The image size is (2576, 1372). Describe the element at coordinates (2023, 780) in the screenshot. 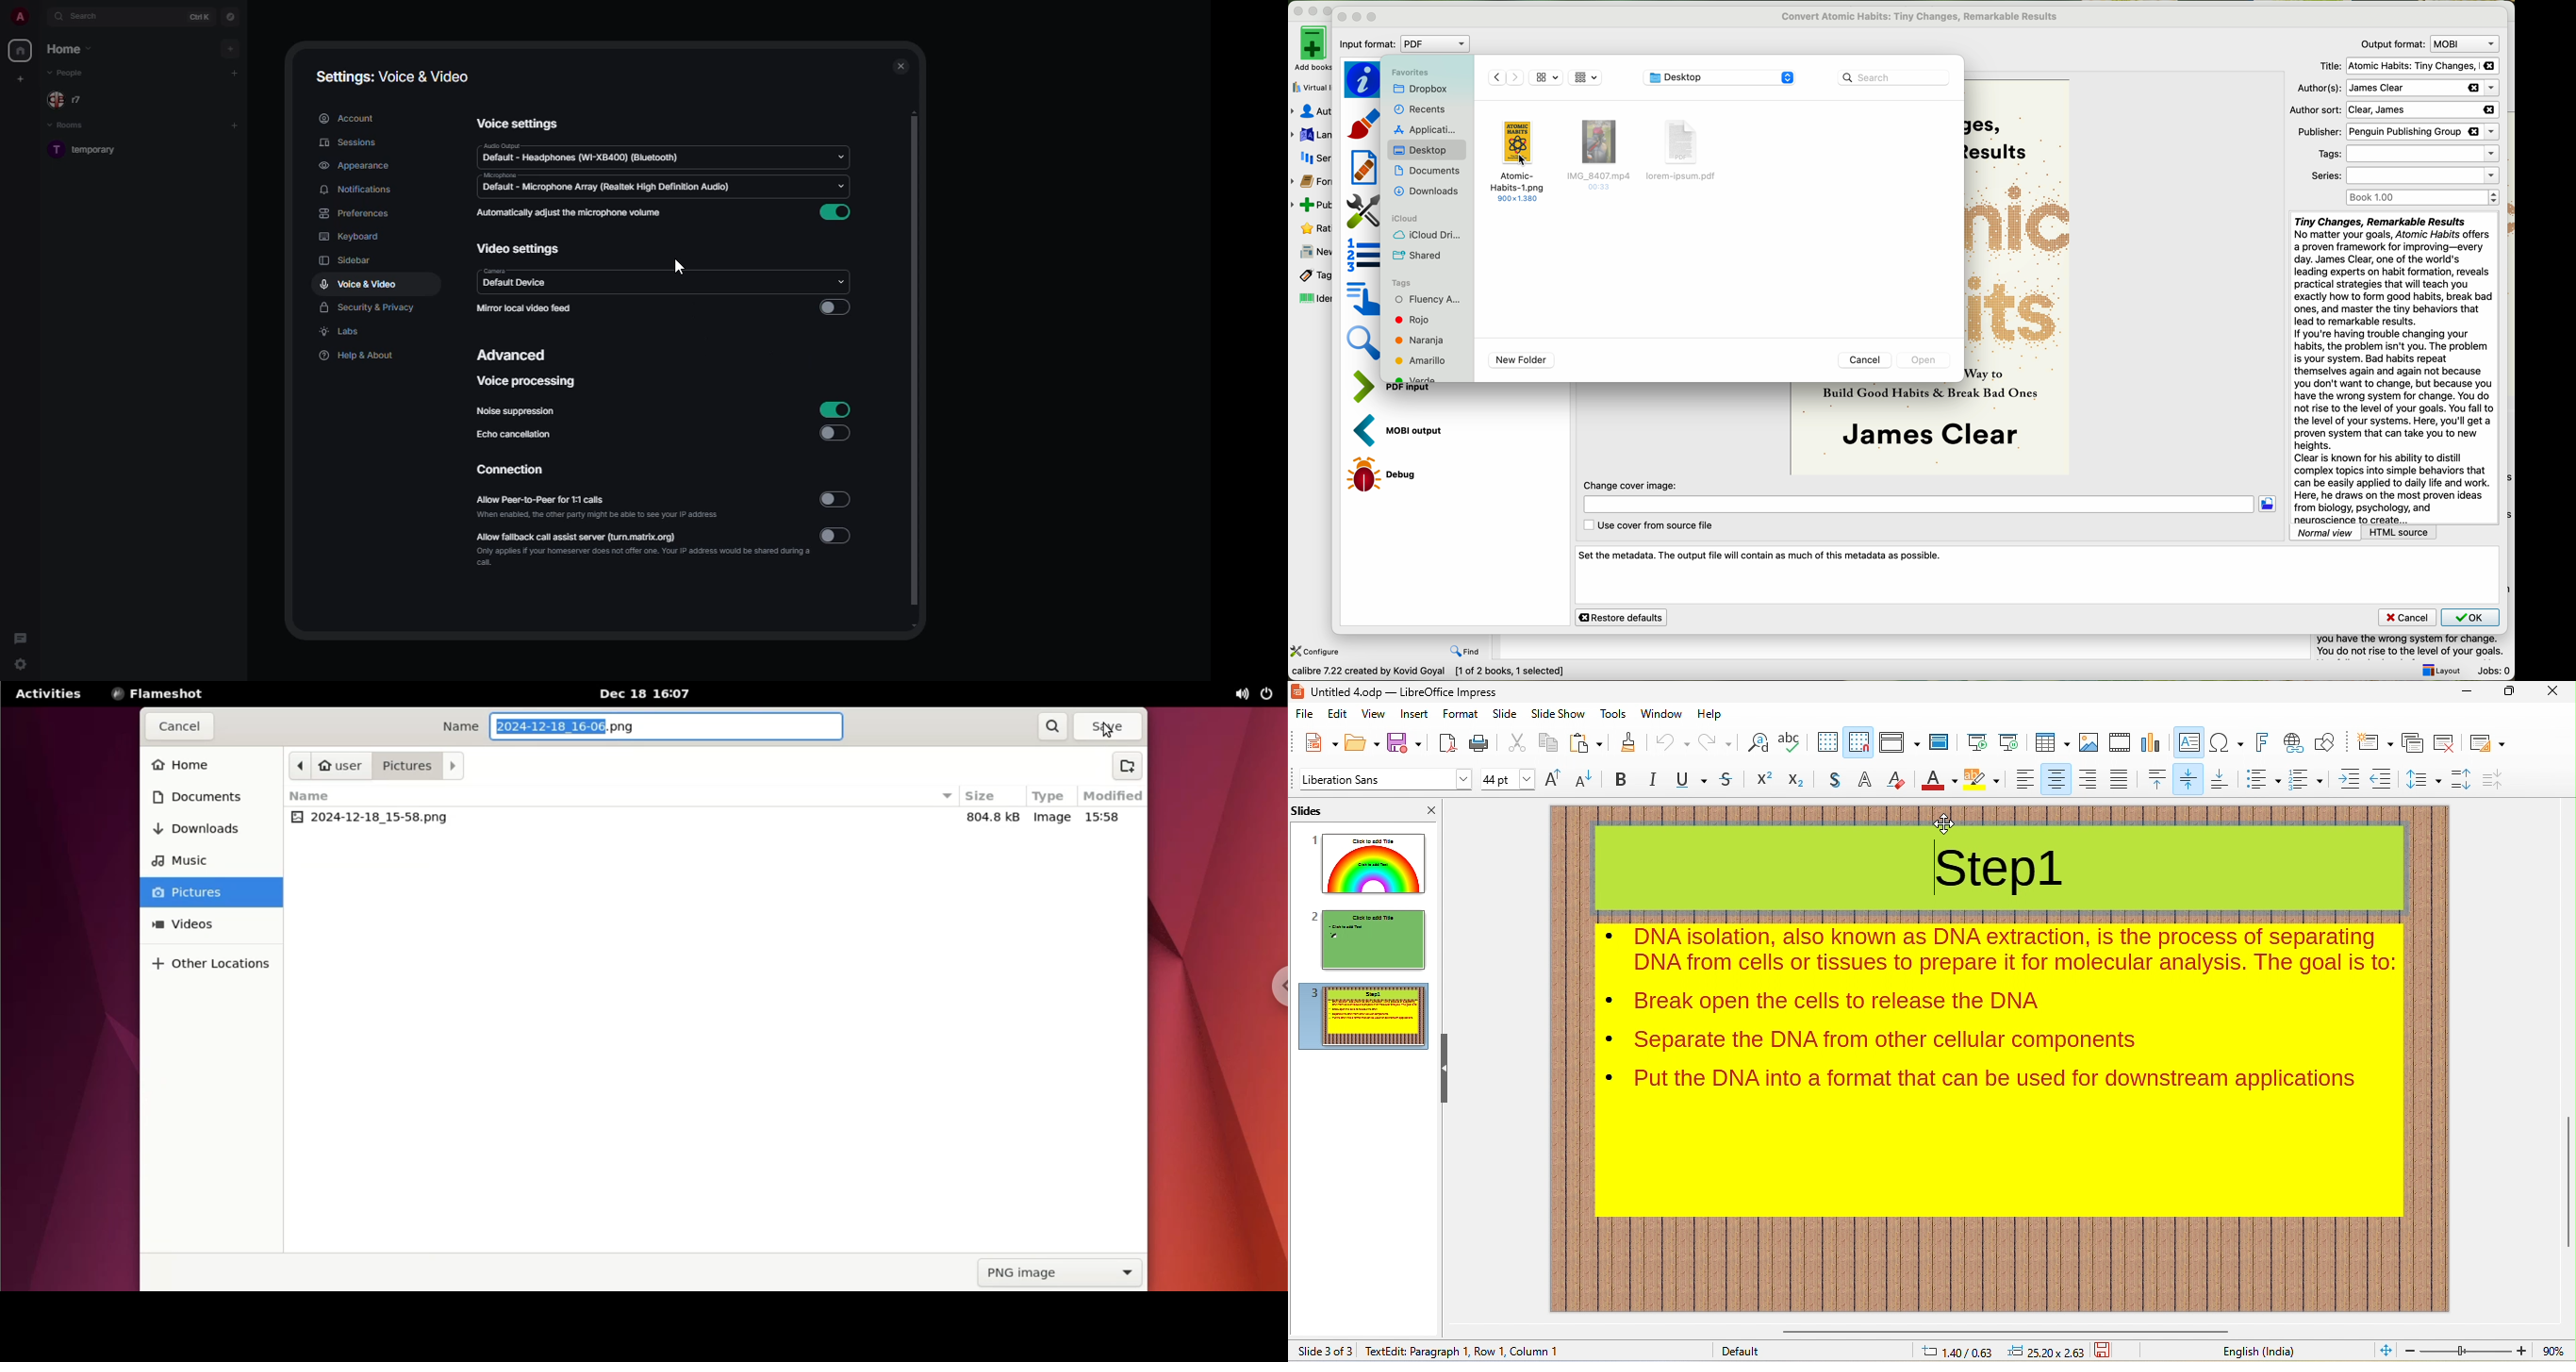

I see `align left` at that location.